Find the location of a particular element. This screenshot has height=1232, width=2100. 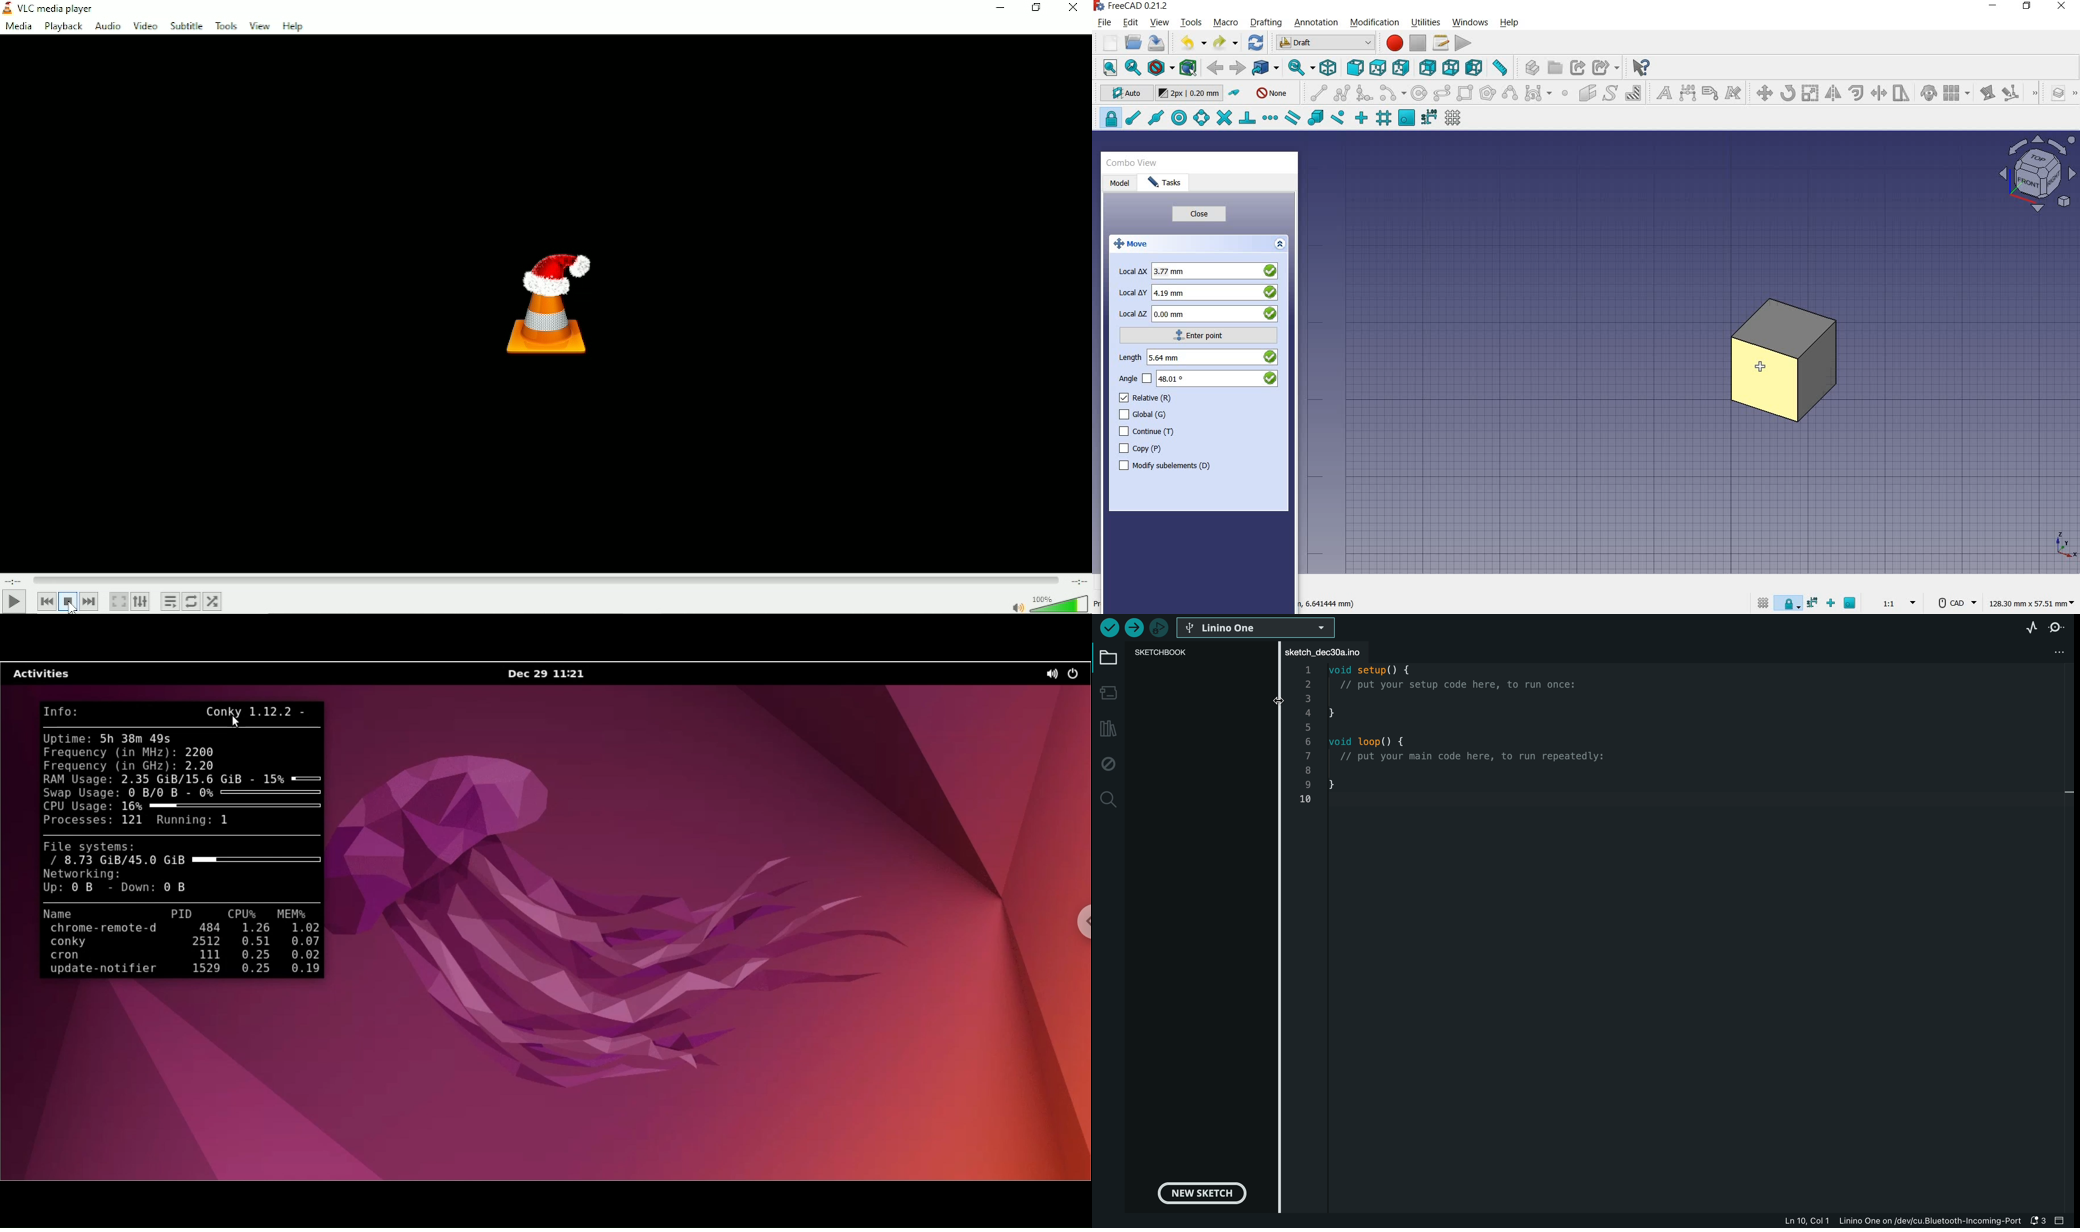

Close is located at coordinates (1073, 8).